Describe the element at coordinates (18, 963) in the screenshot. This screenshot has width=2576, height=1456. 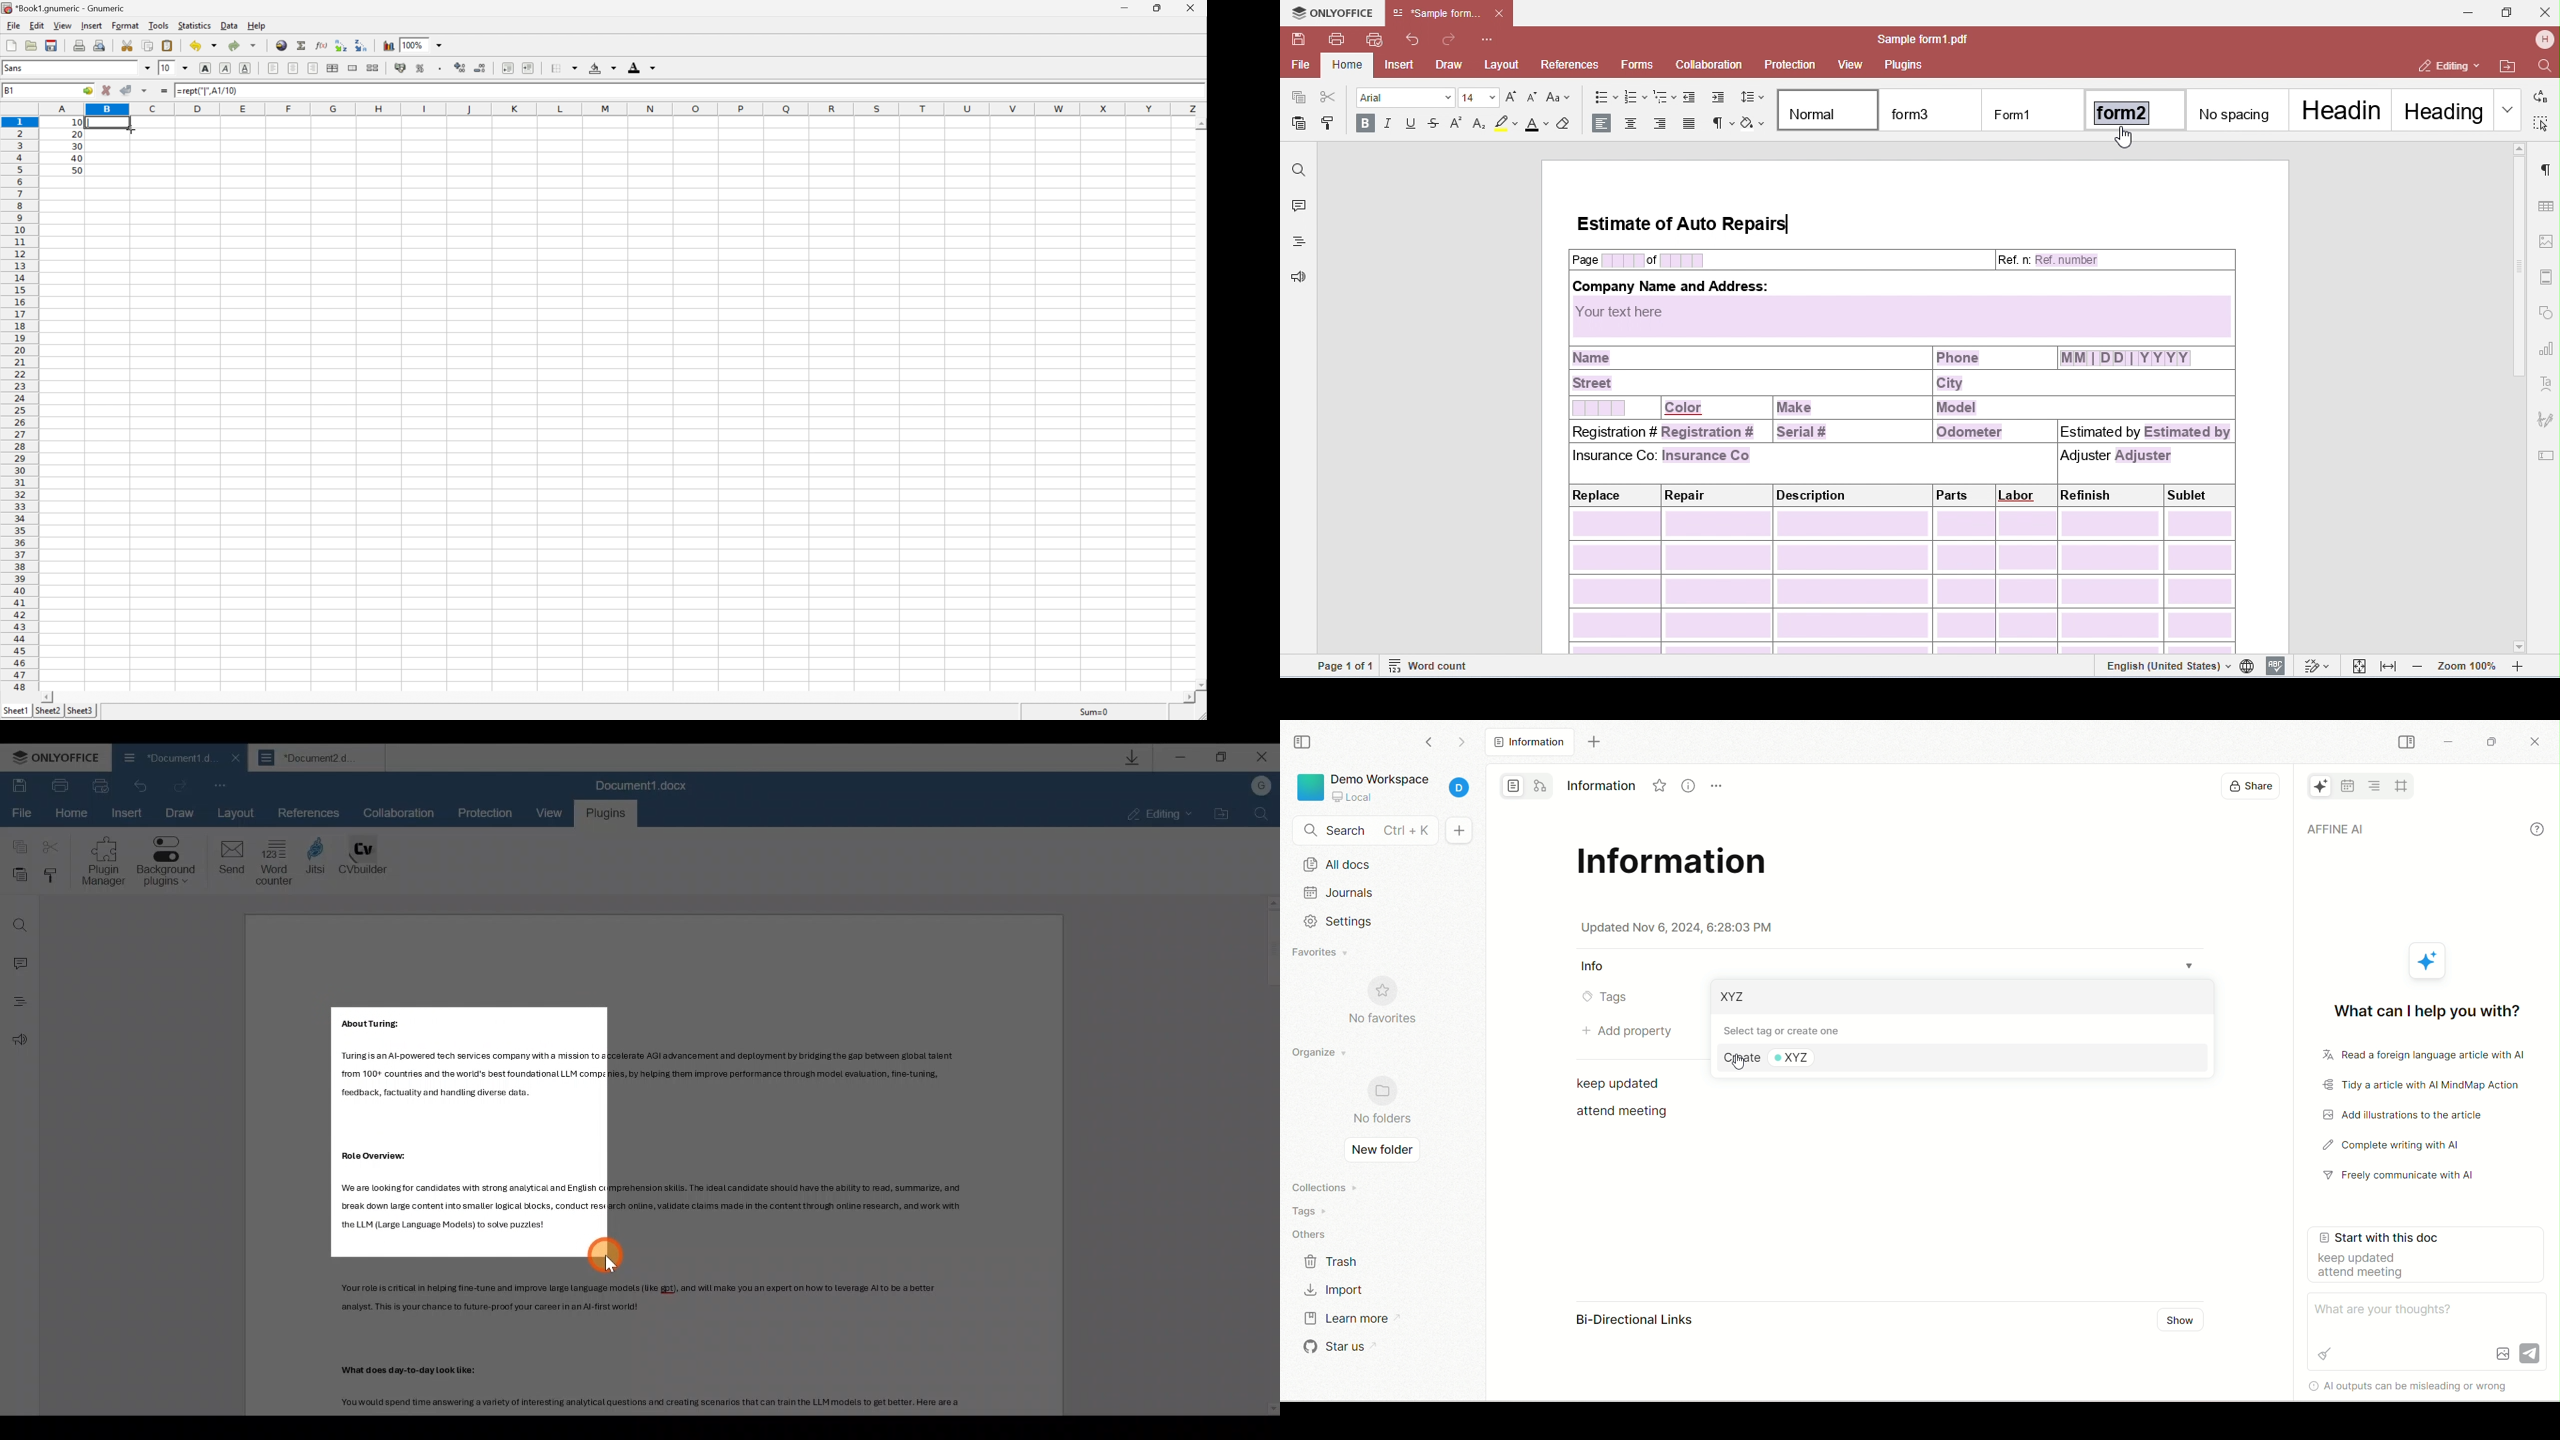
I see `Comment` at that location.